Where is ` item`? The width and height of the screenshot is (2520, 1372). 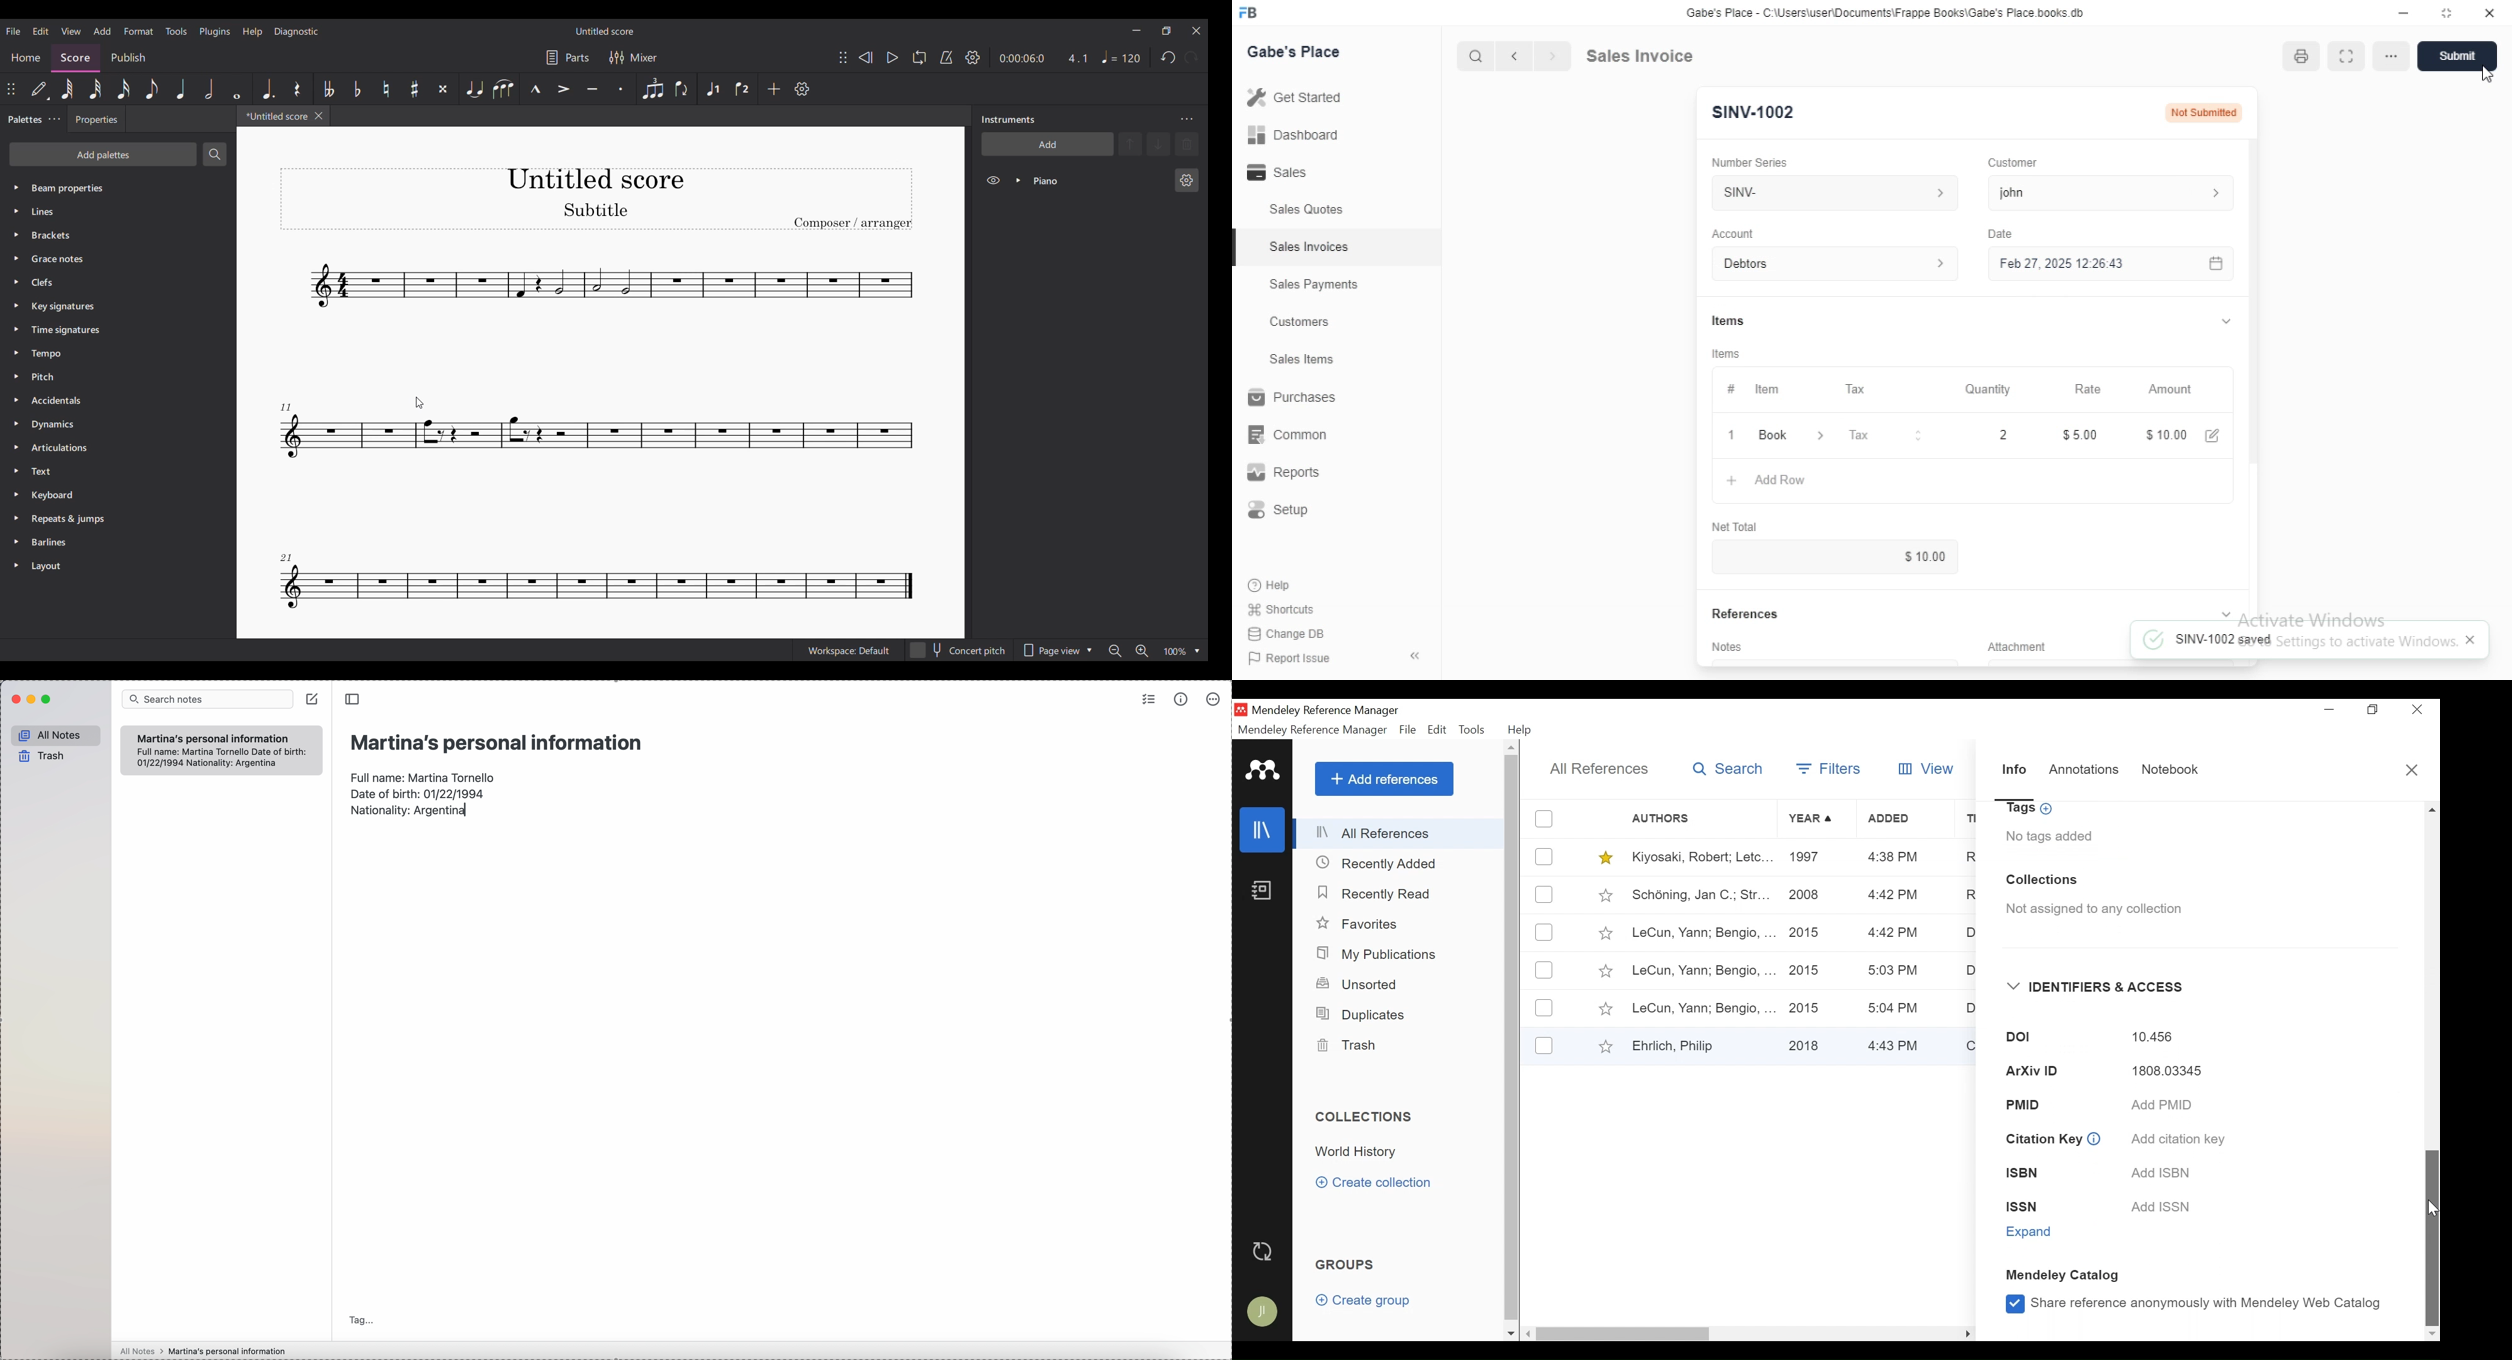  item is located at coordinates (1770, 389).